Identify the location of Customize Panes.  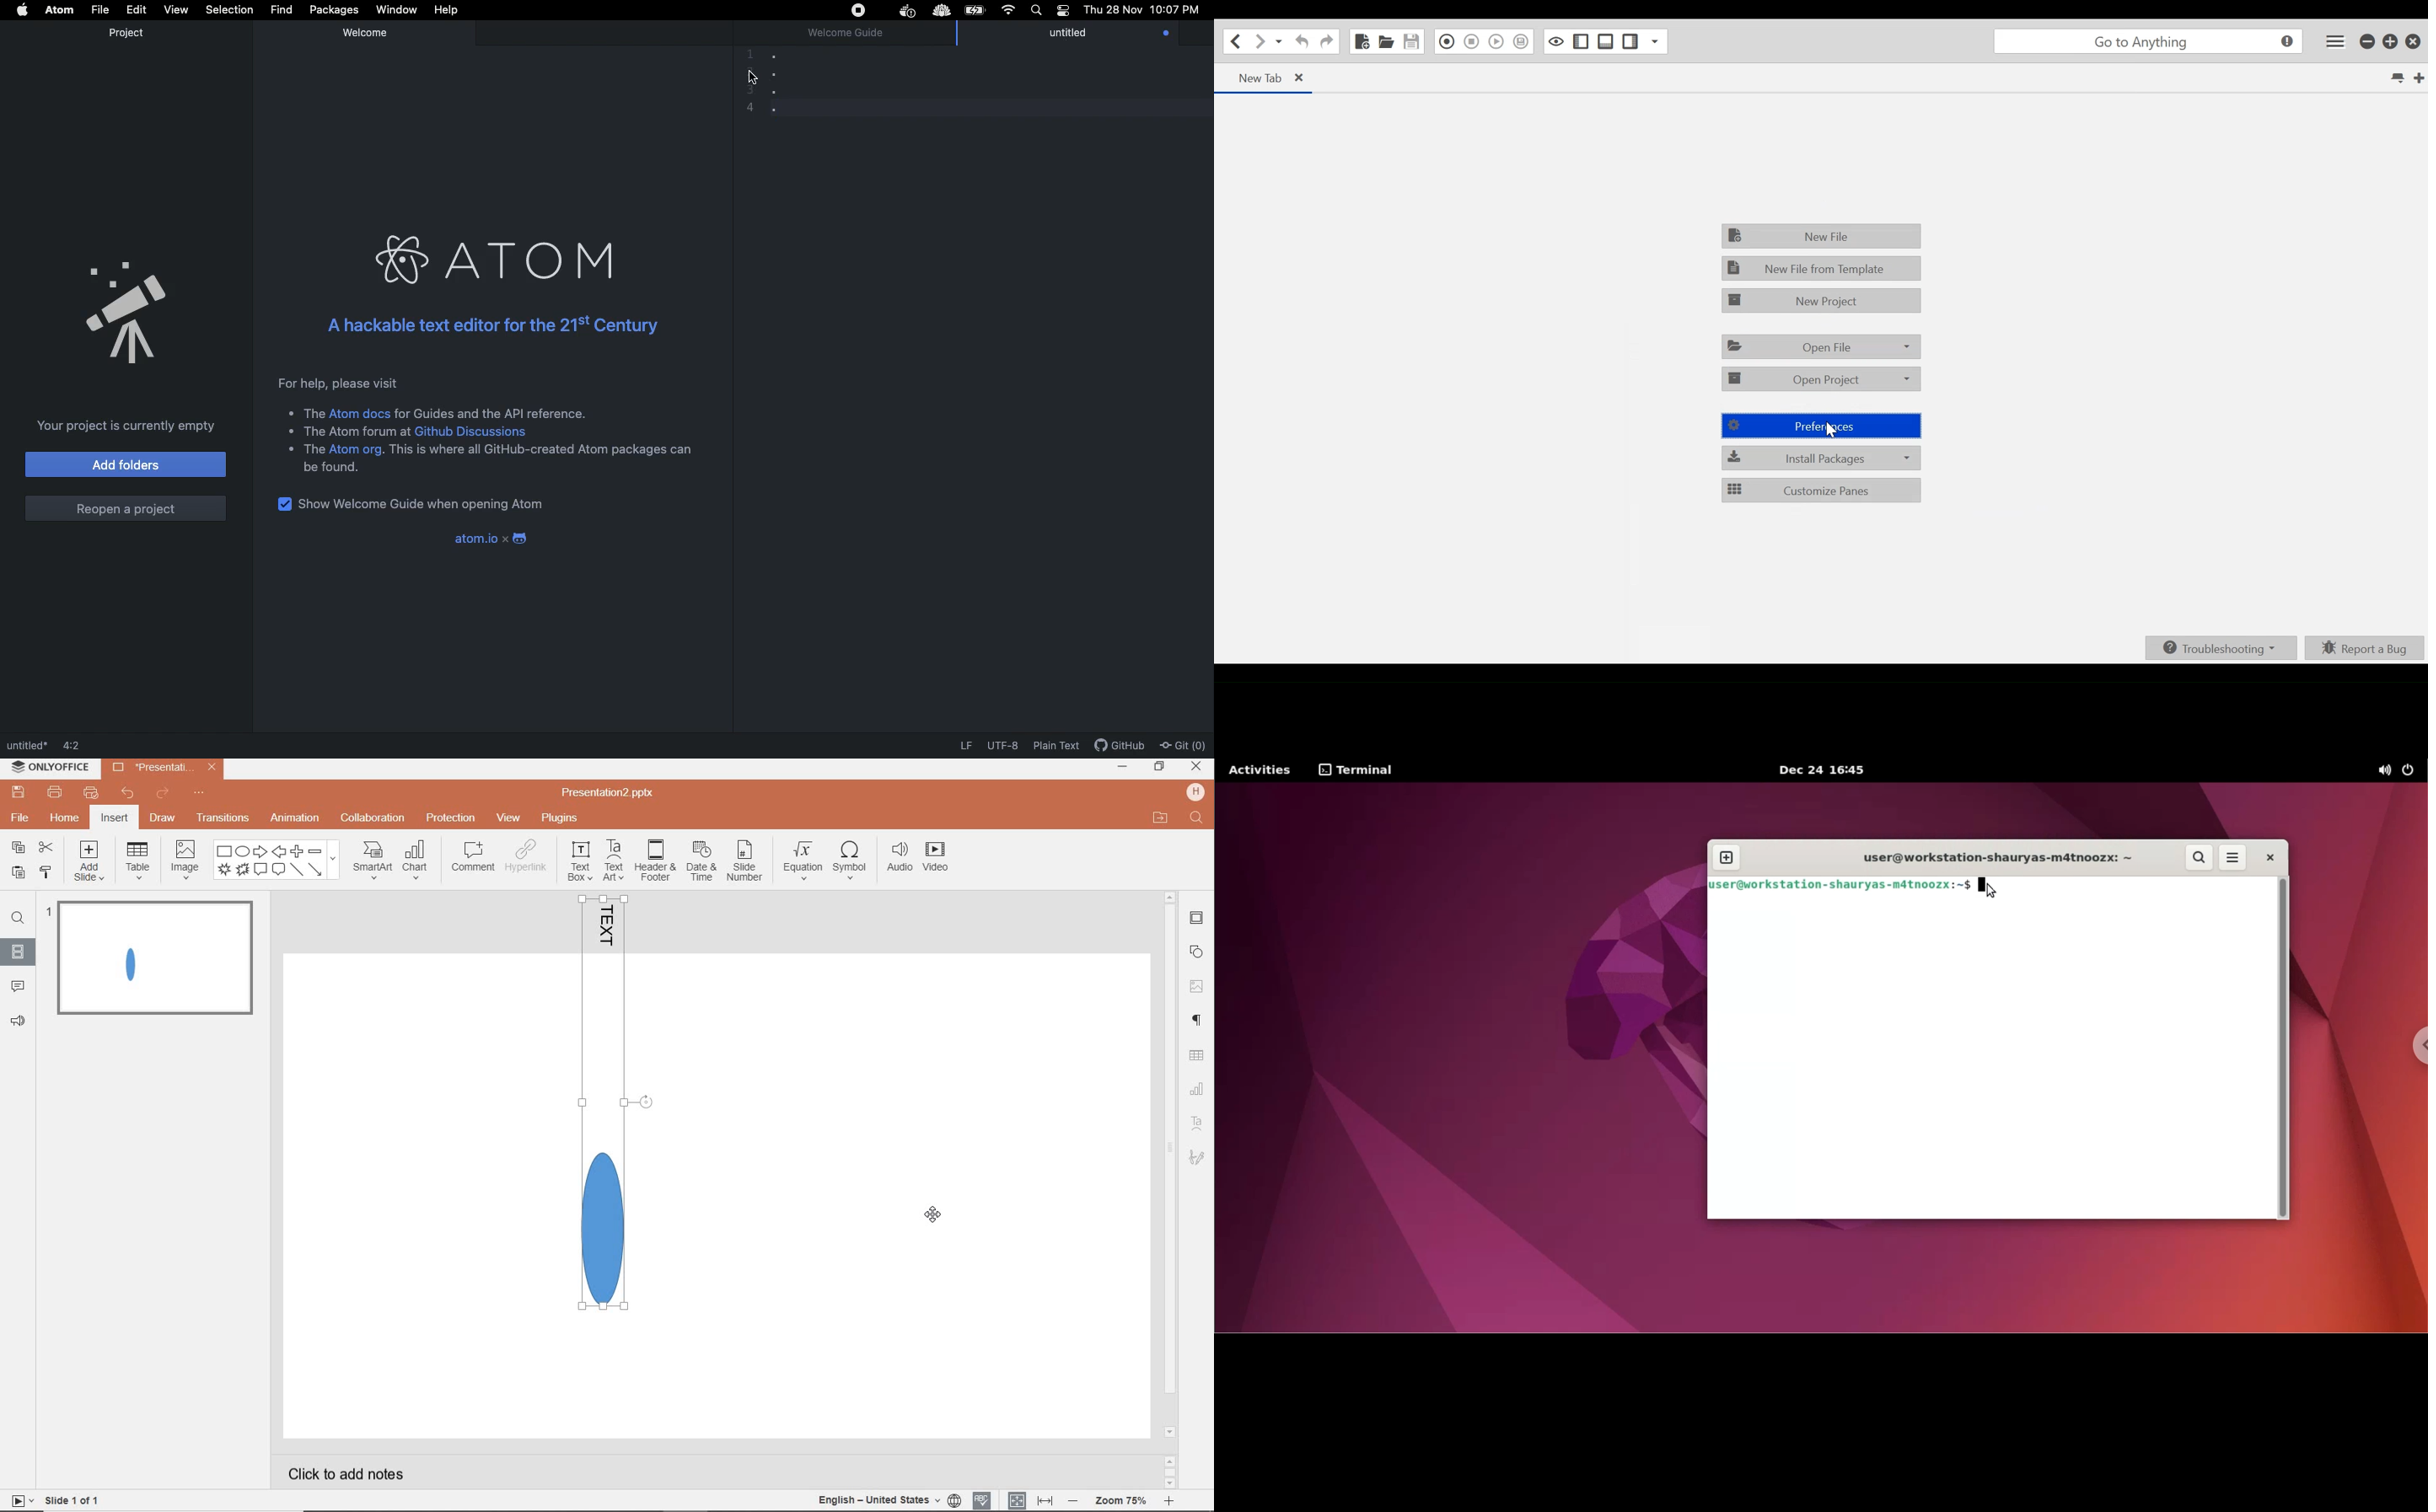
(1820, 490).